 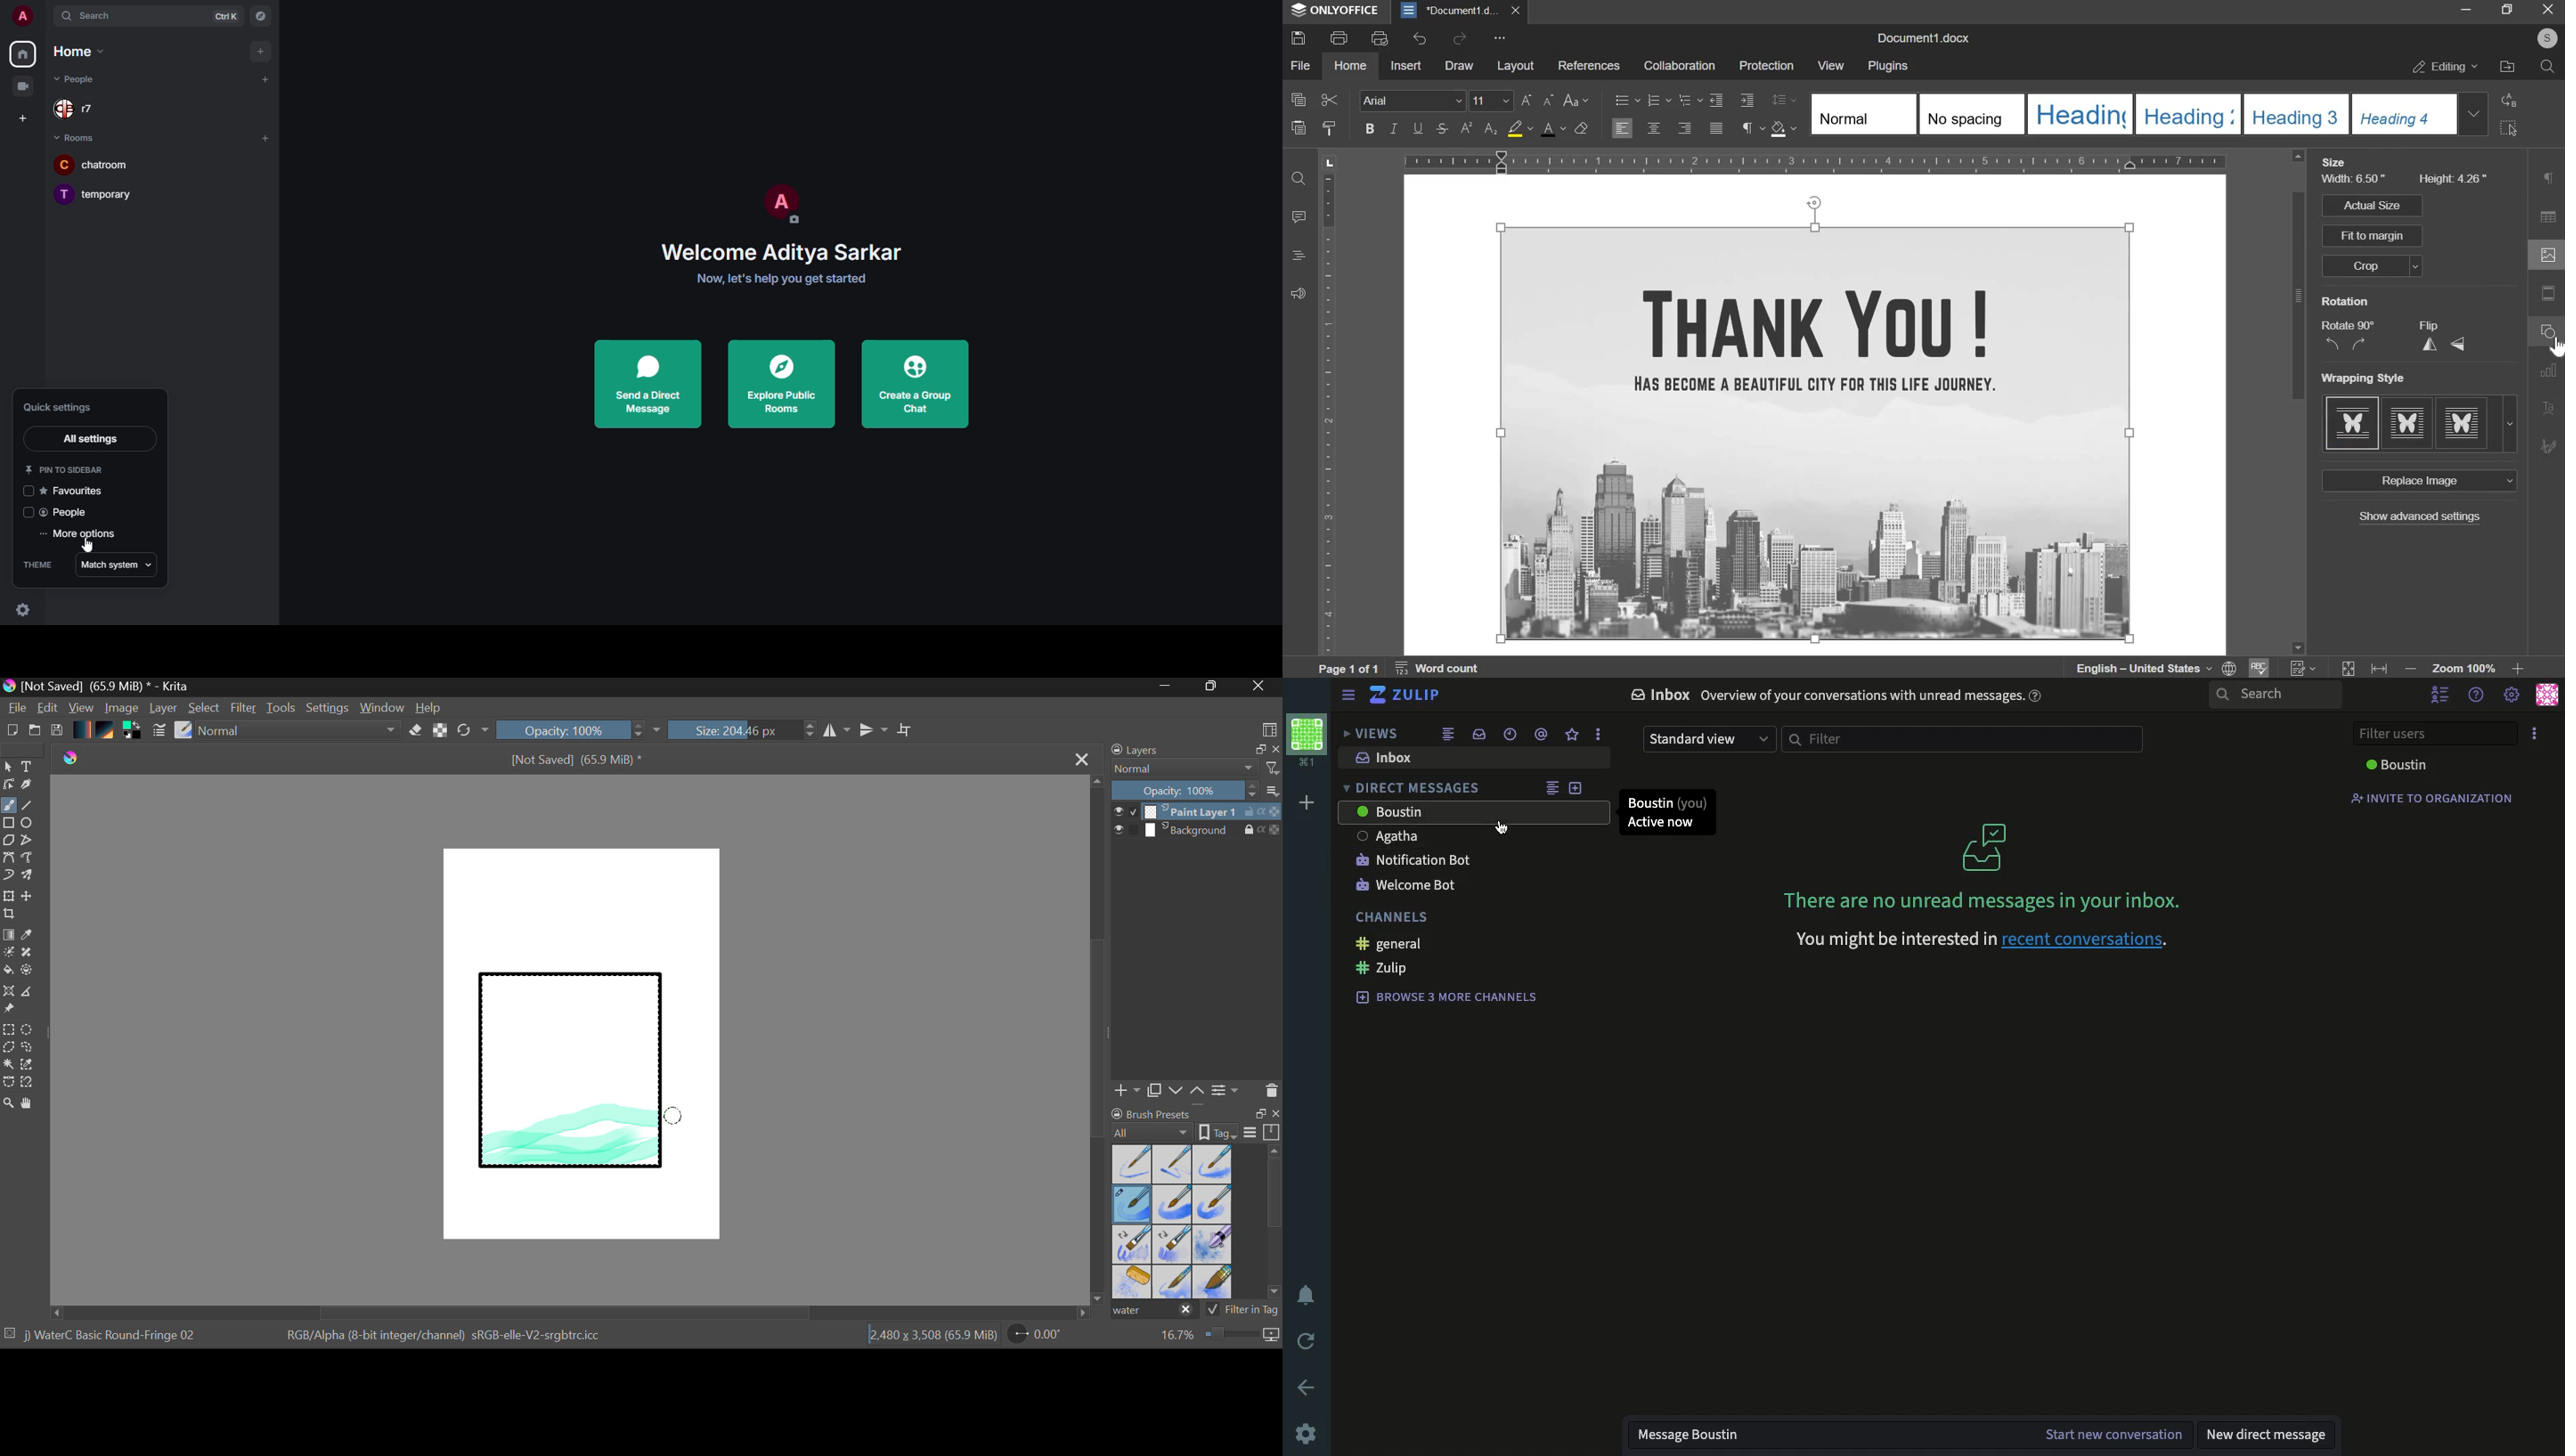 I want to click on bold, so click(x=1369, y=128).